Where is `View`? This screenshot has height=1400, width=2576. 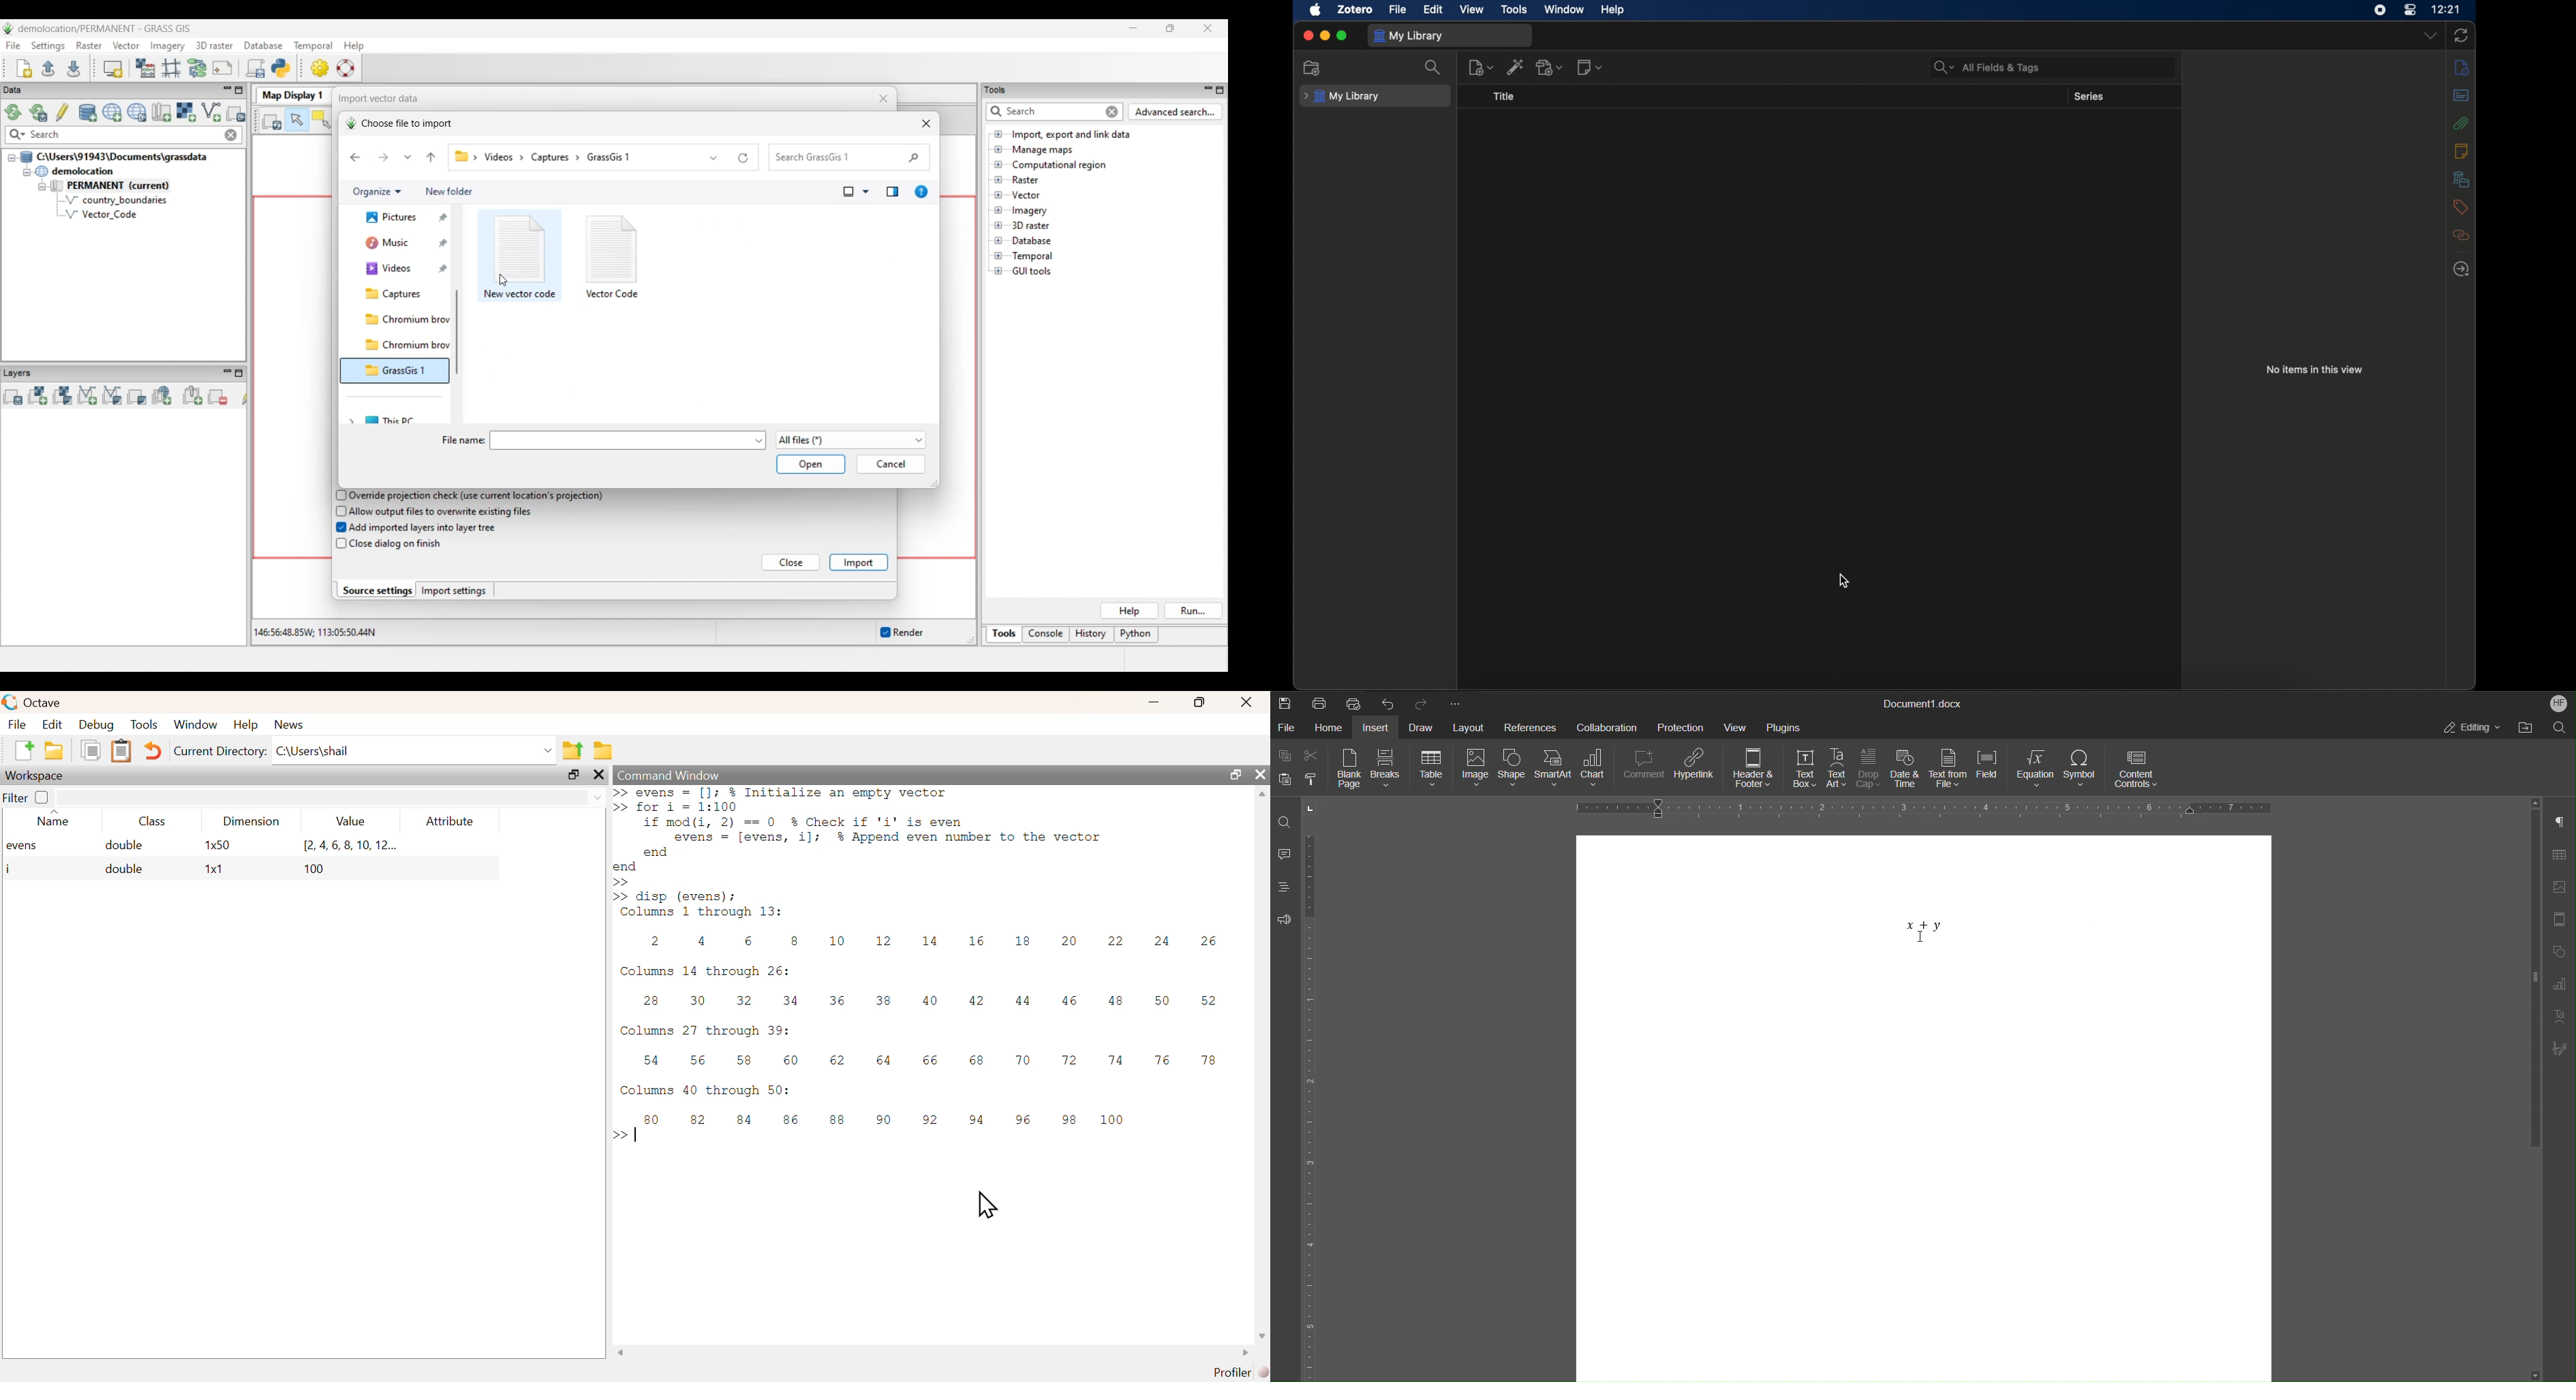
View is located at coordinates (1738, 726).